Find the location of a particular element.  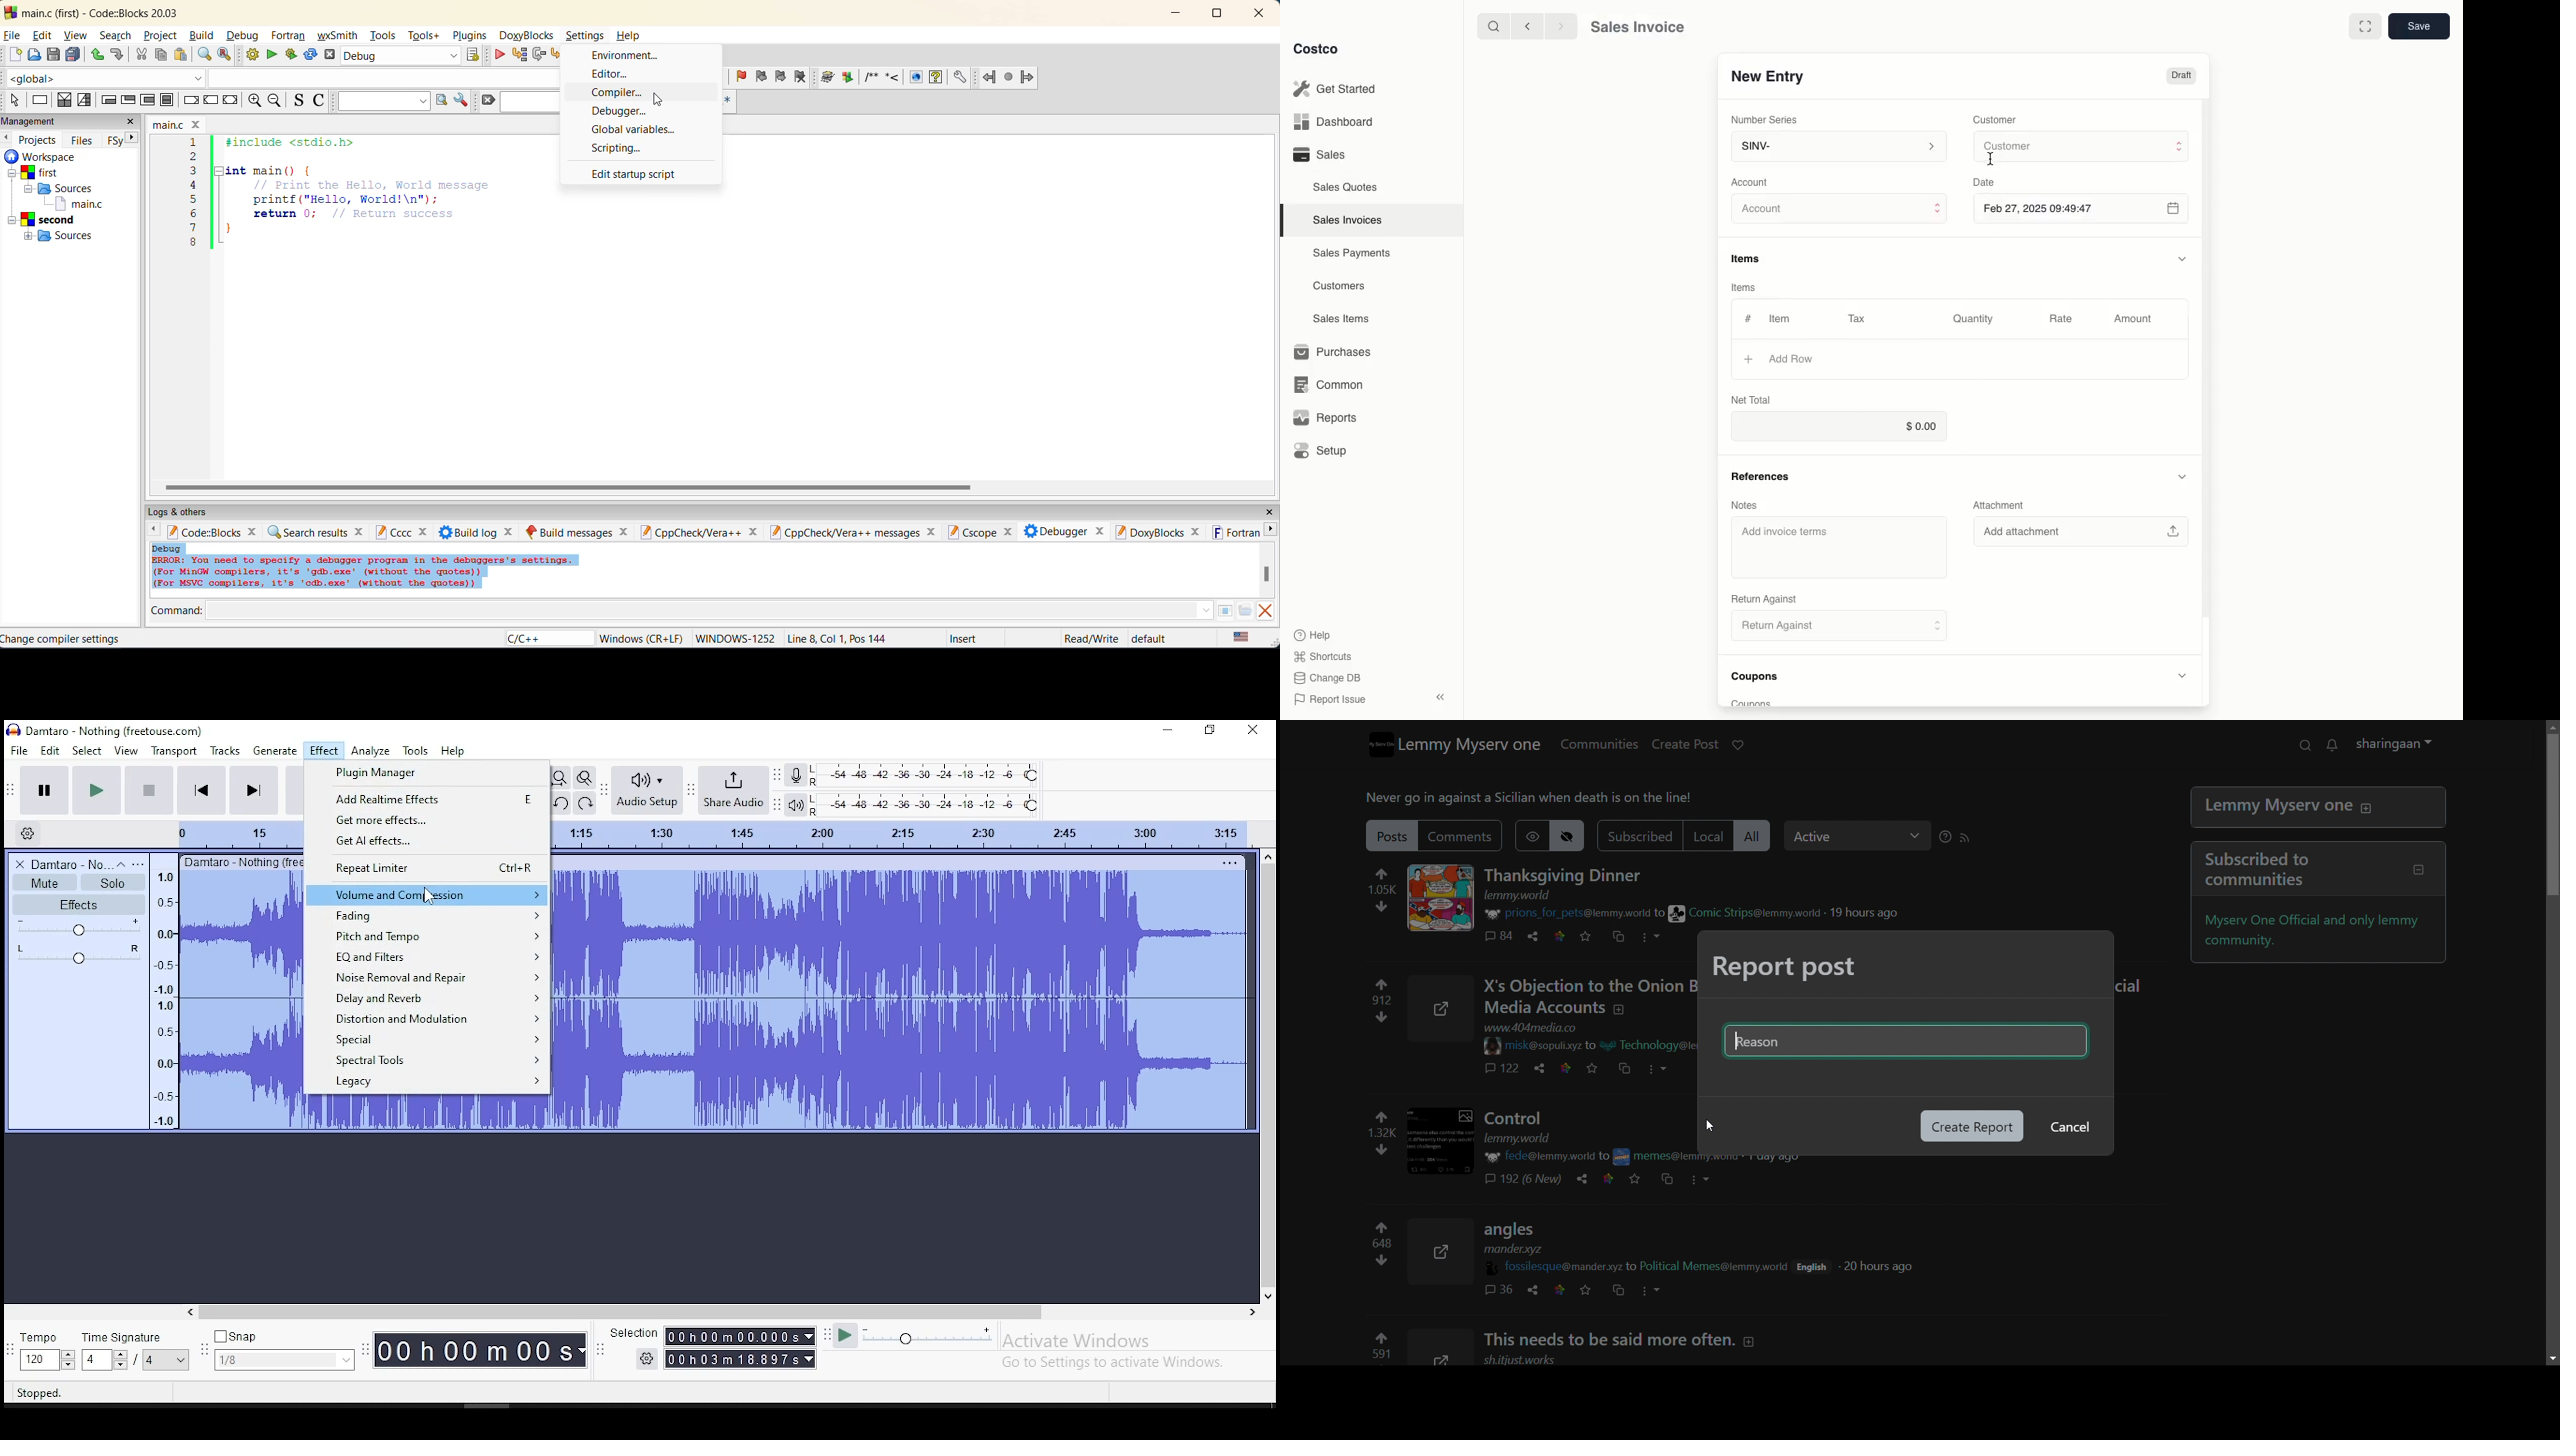

editor is located at coordinates (616, 73).